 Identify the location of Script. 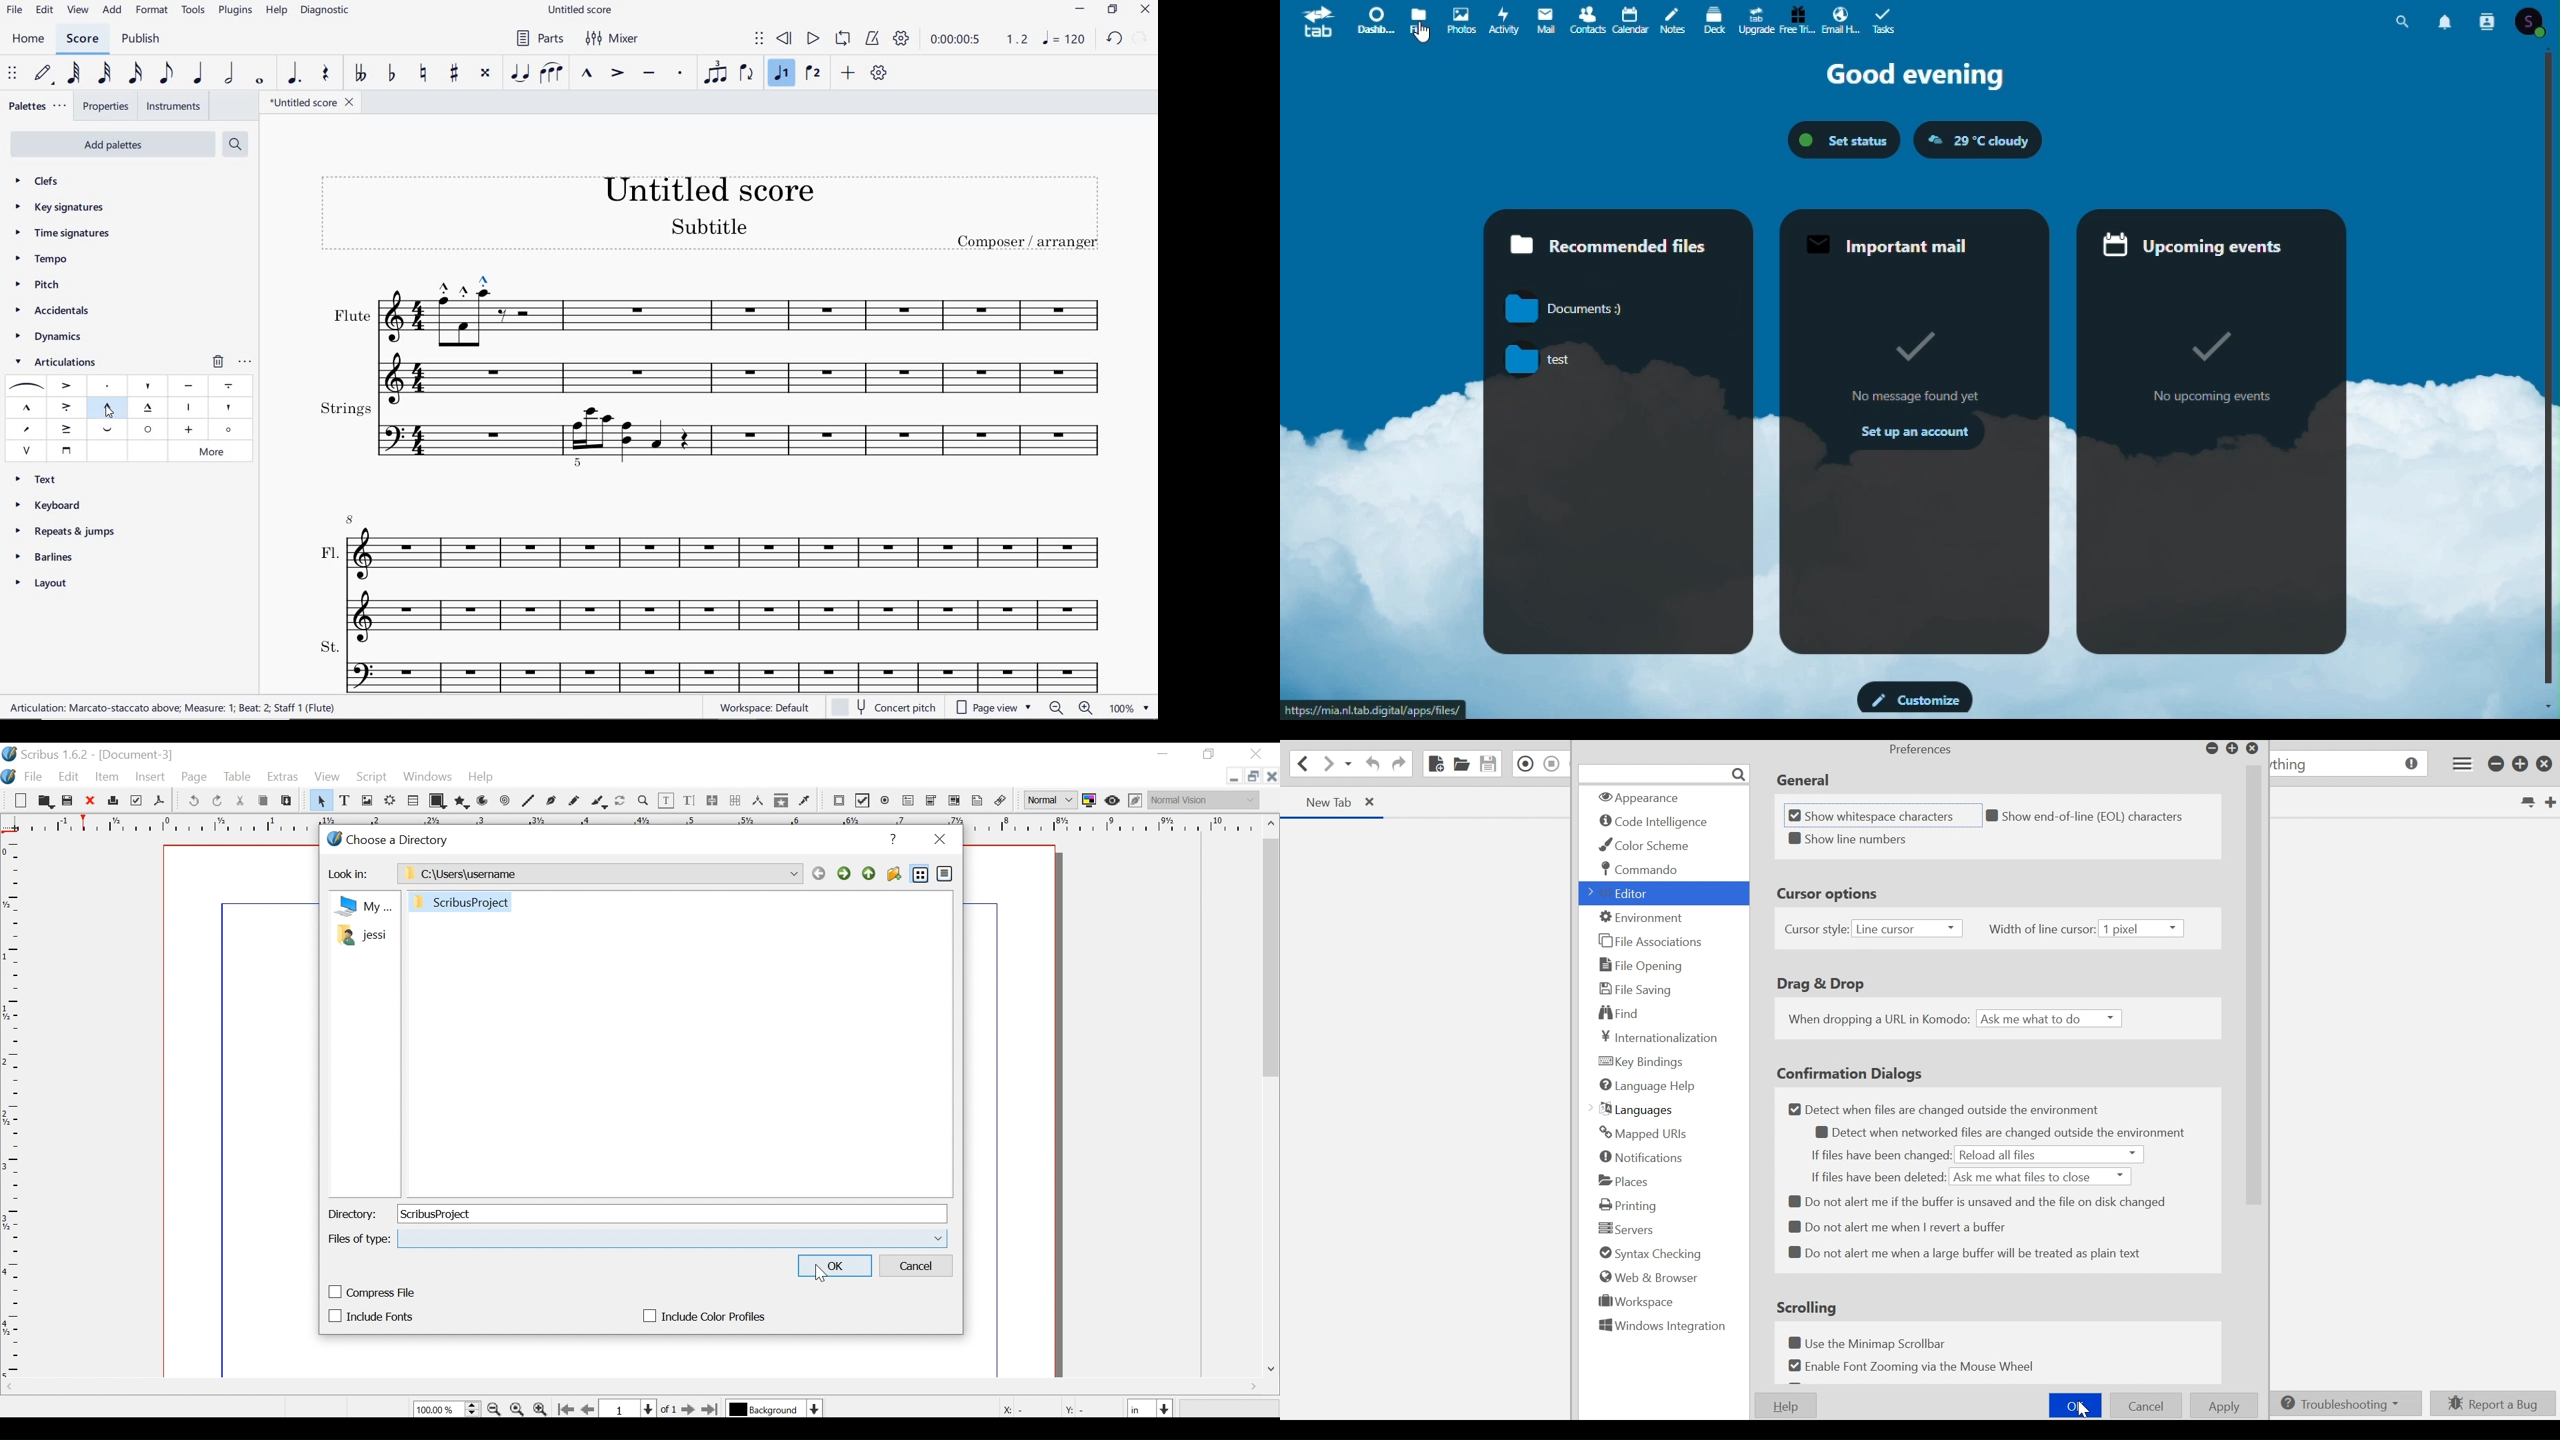
(373, 779).